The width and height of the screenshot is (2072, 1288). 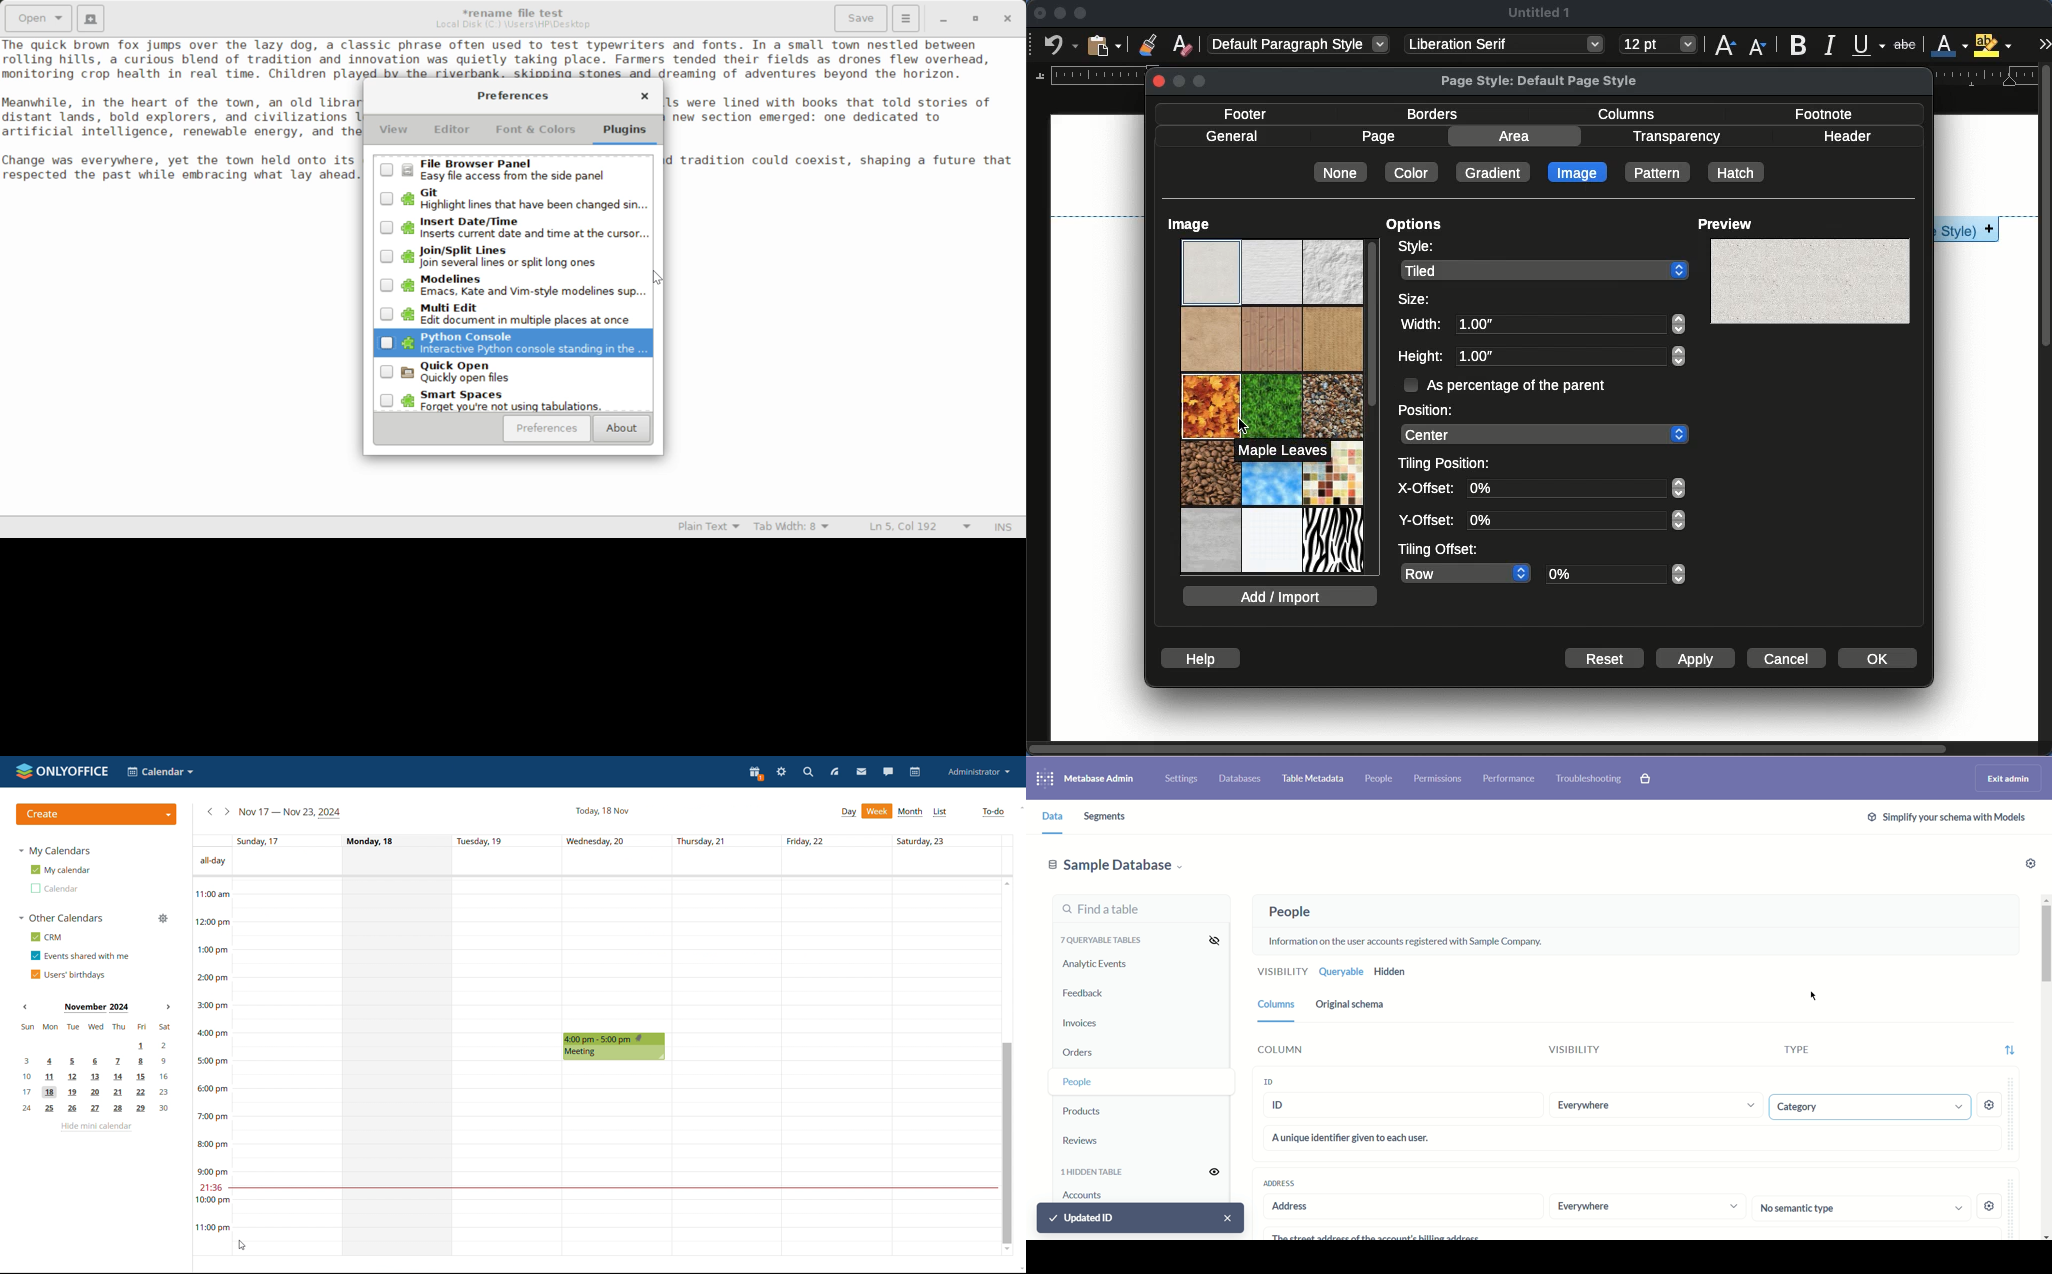 What do you see at coordinates (1825, 115) in the screenshot?
I see `footnote` at bounding box center [1825, 115].